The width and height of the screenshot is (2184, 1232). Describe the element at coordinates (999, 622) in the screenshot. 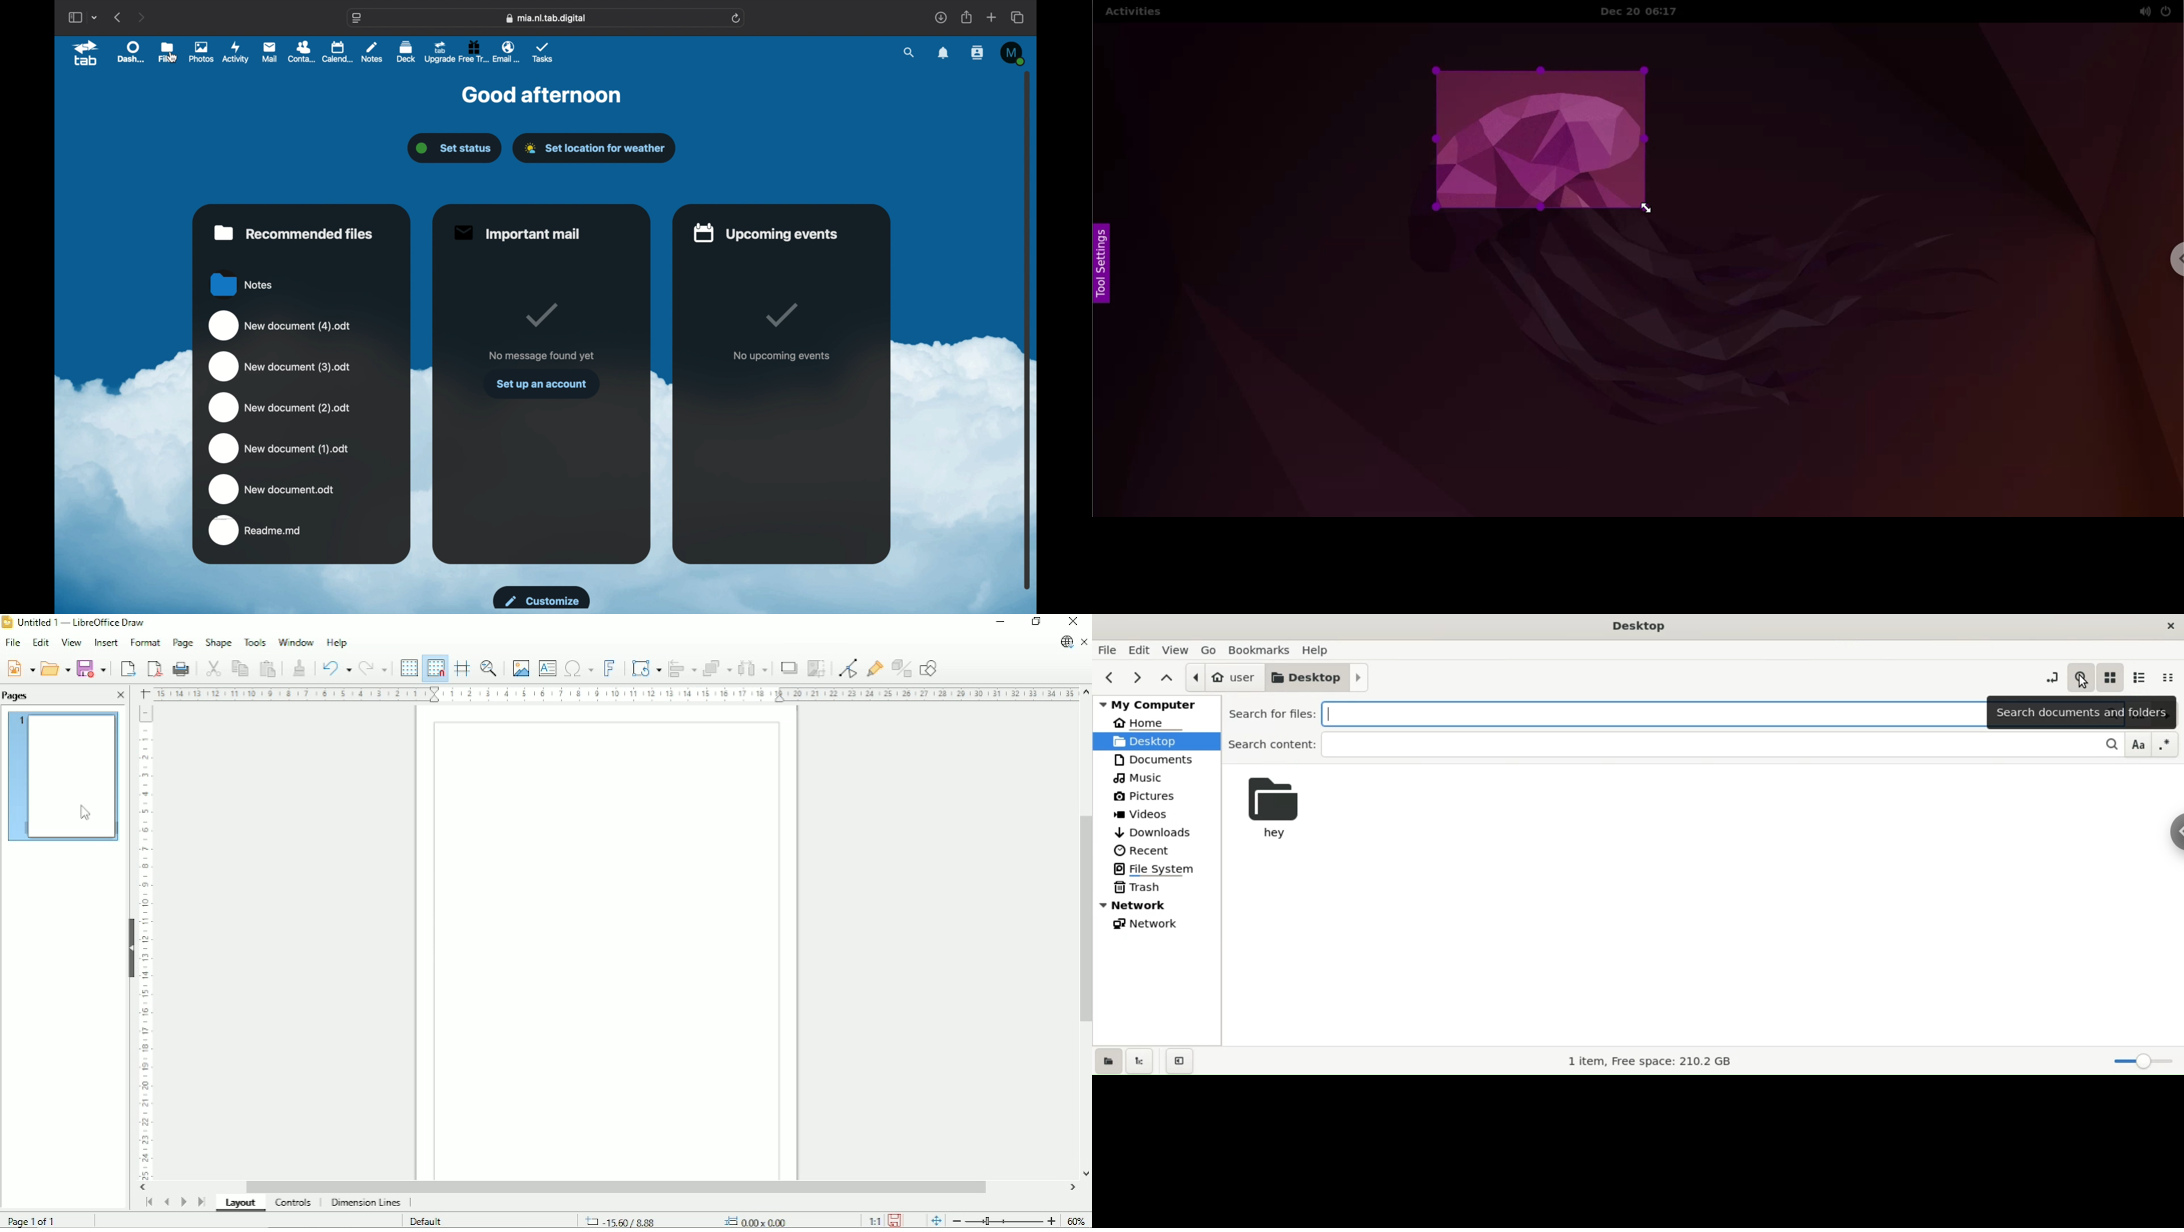

I see `Minimize` at that location.